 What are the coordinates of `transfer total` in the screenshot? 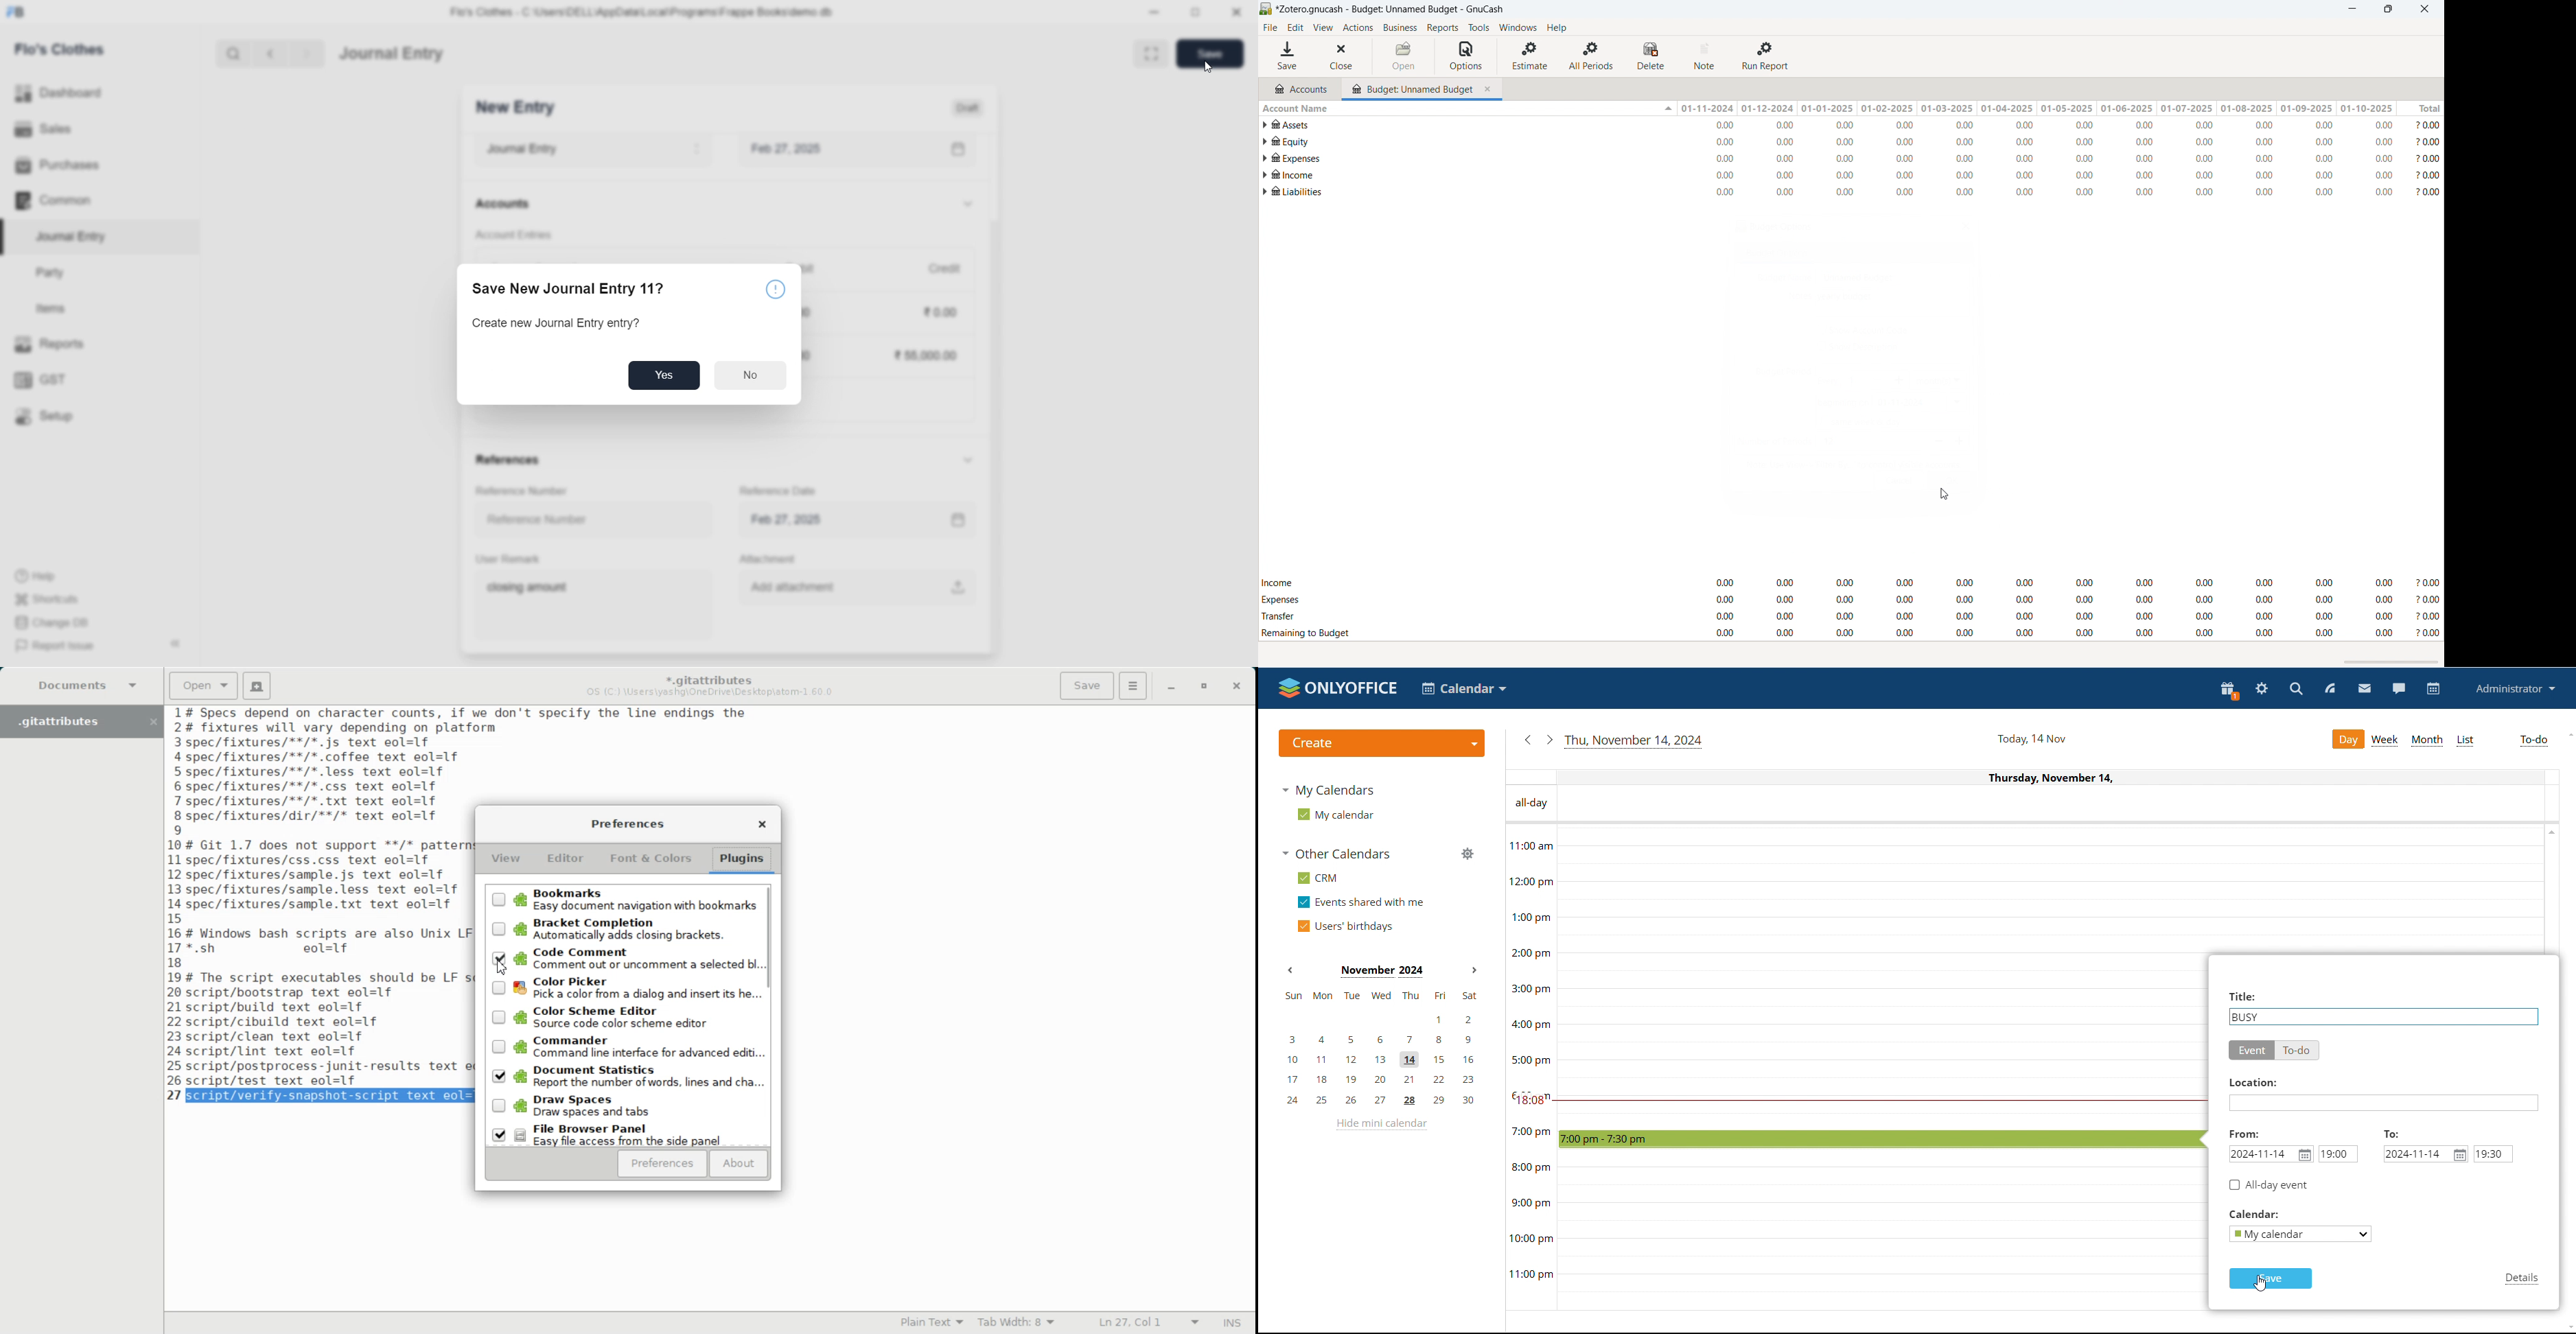 It's located at (1851, 616).